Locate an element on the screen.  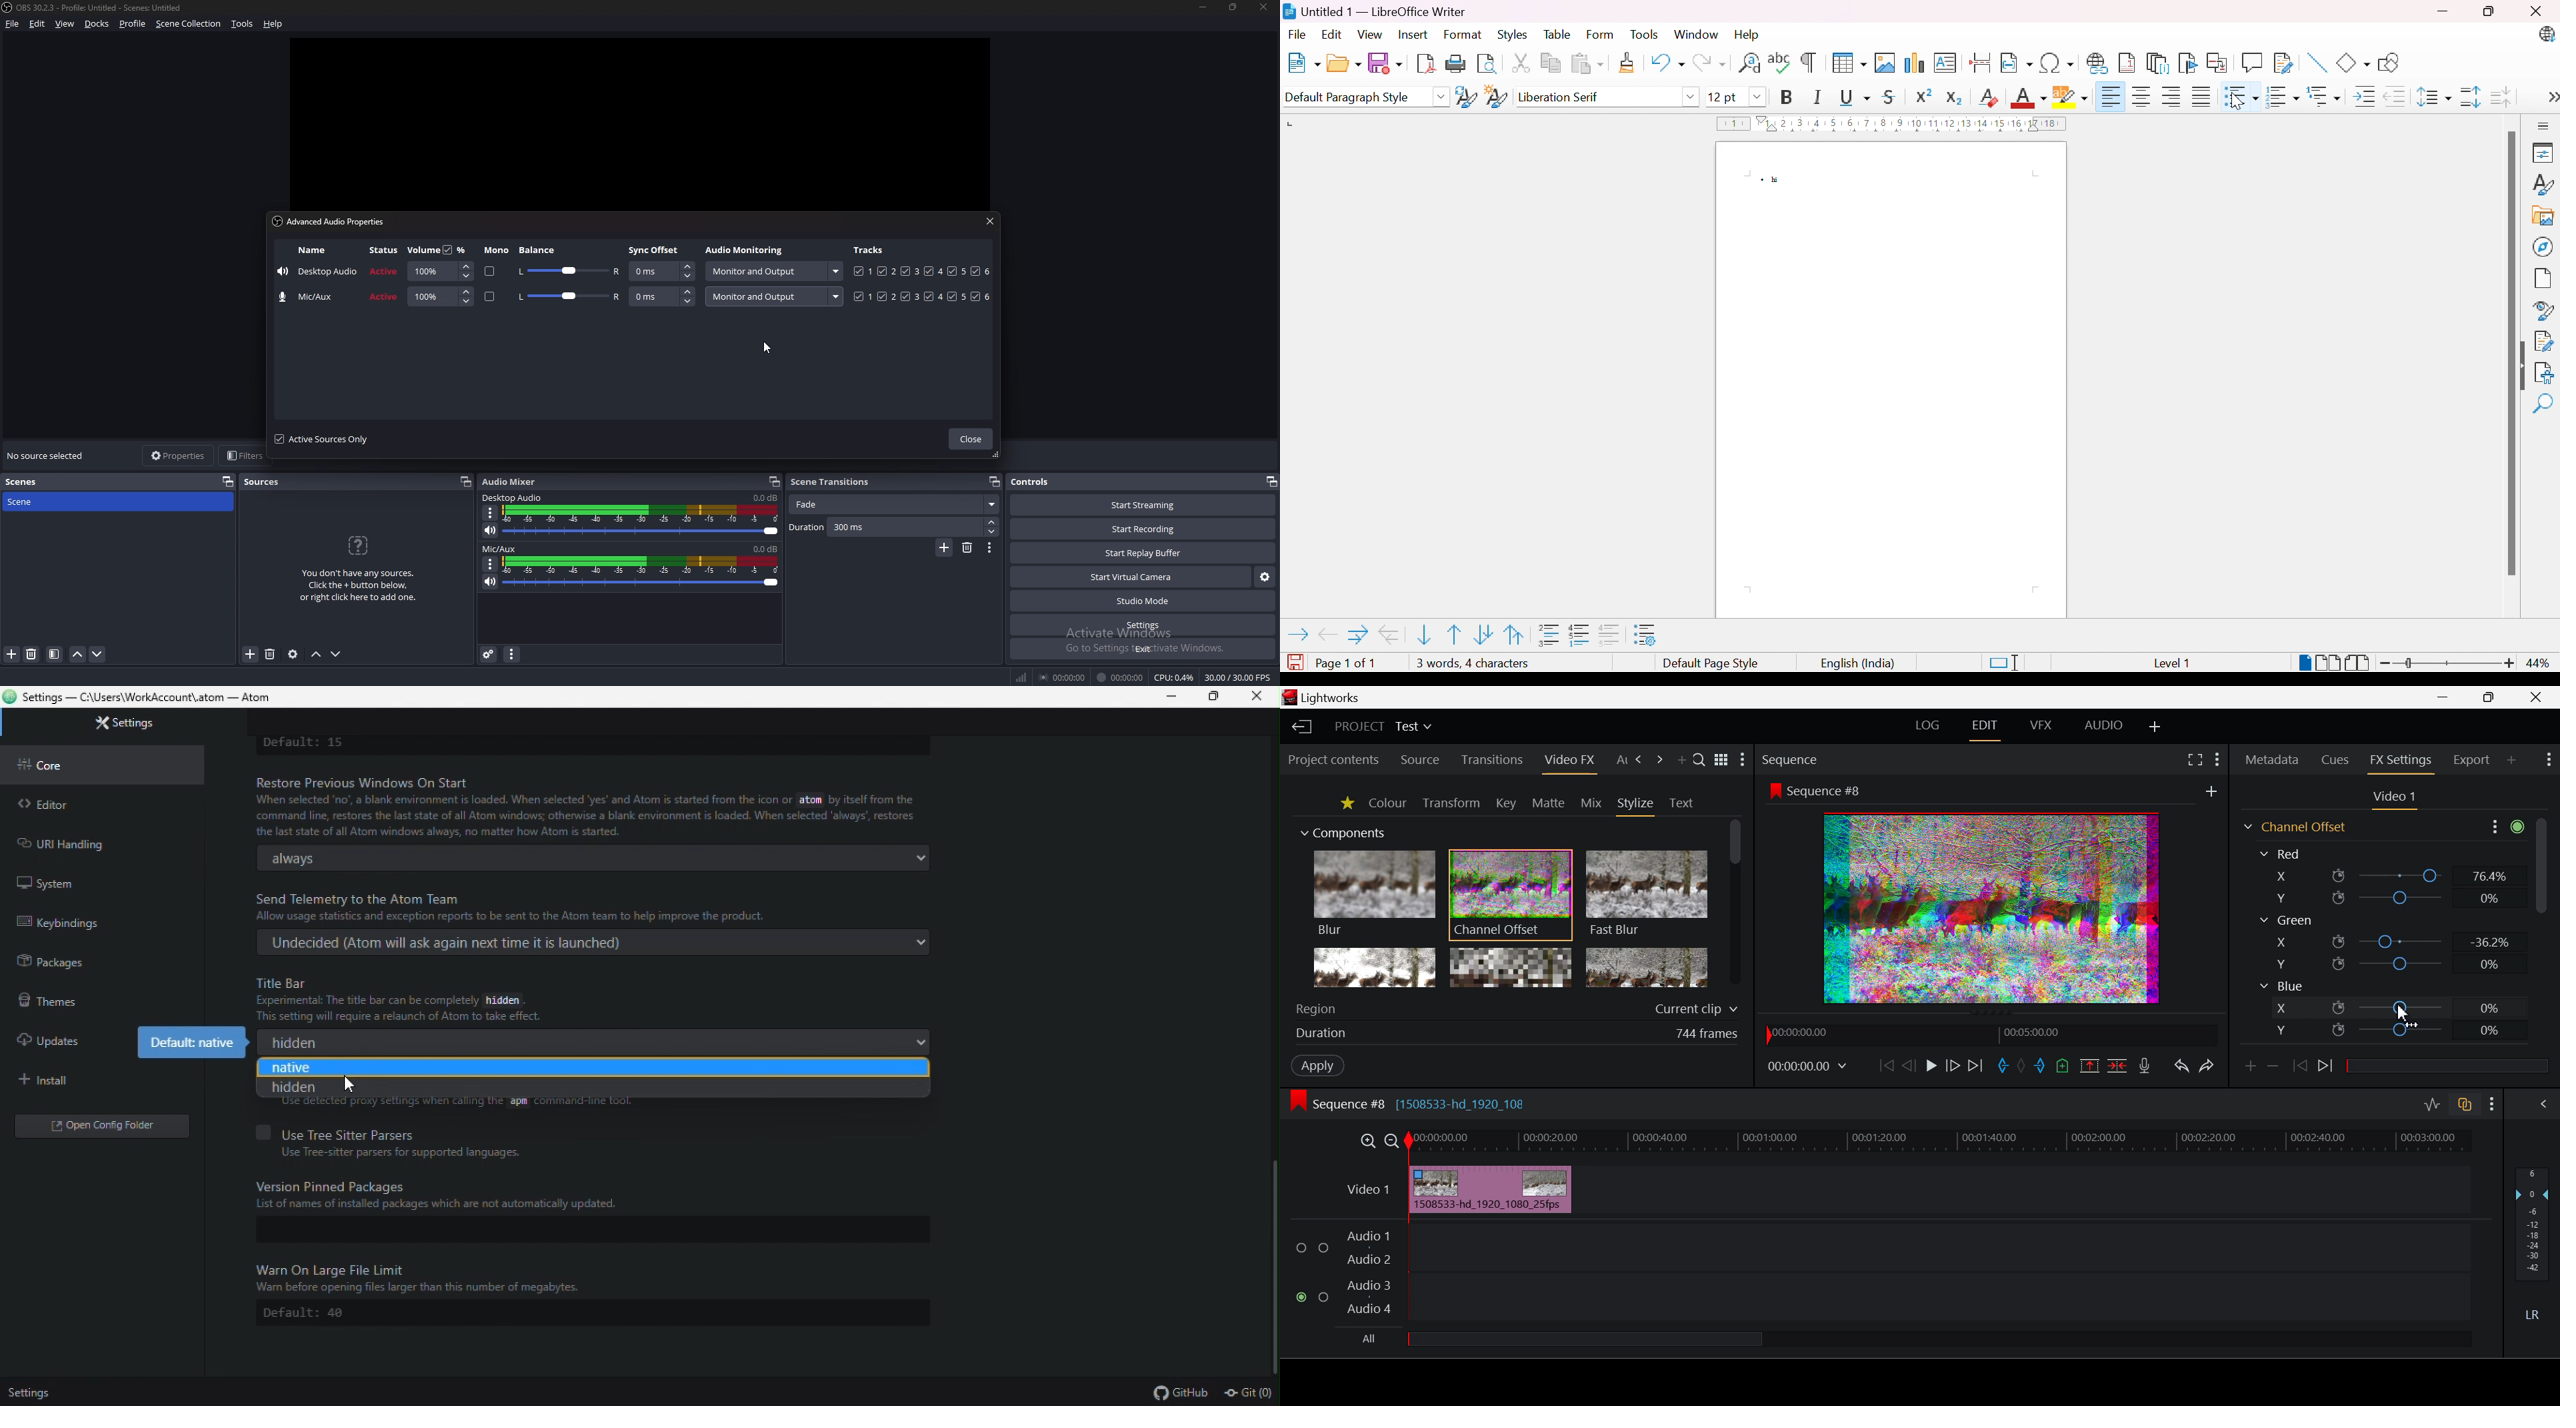
Style is located at coordinates (2544, 185).